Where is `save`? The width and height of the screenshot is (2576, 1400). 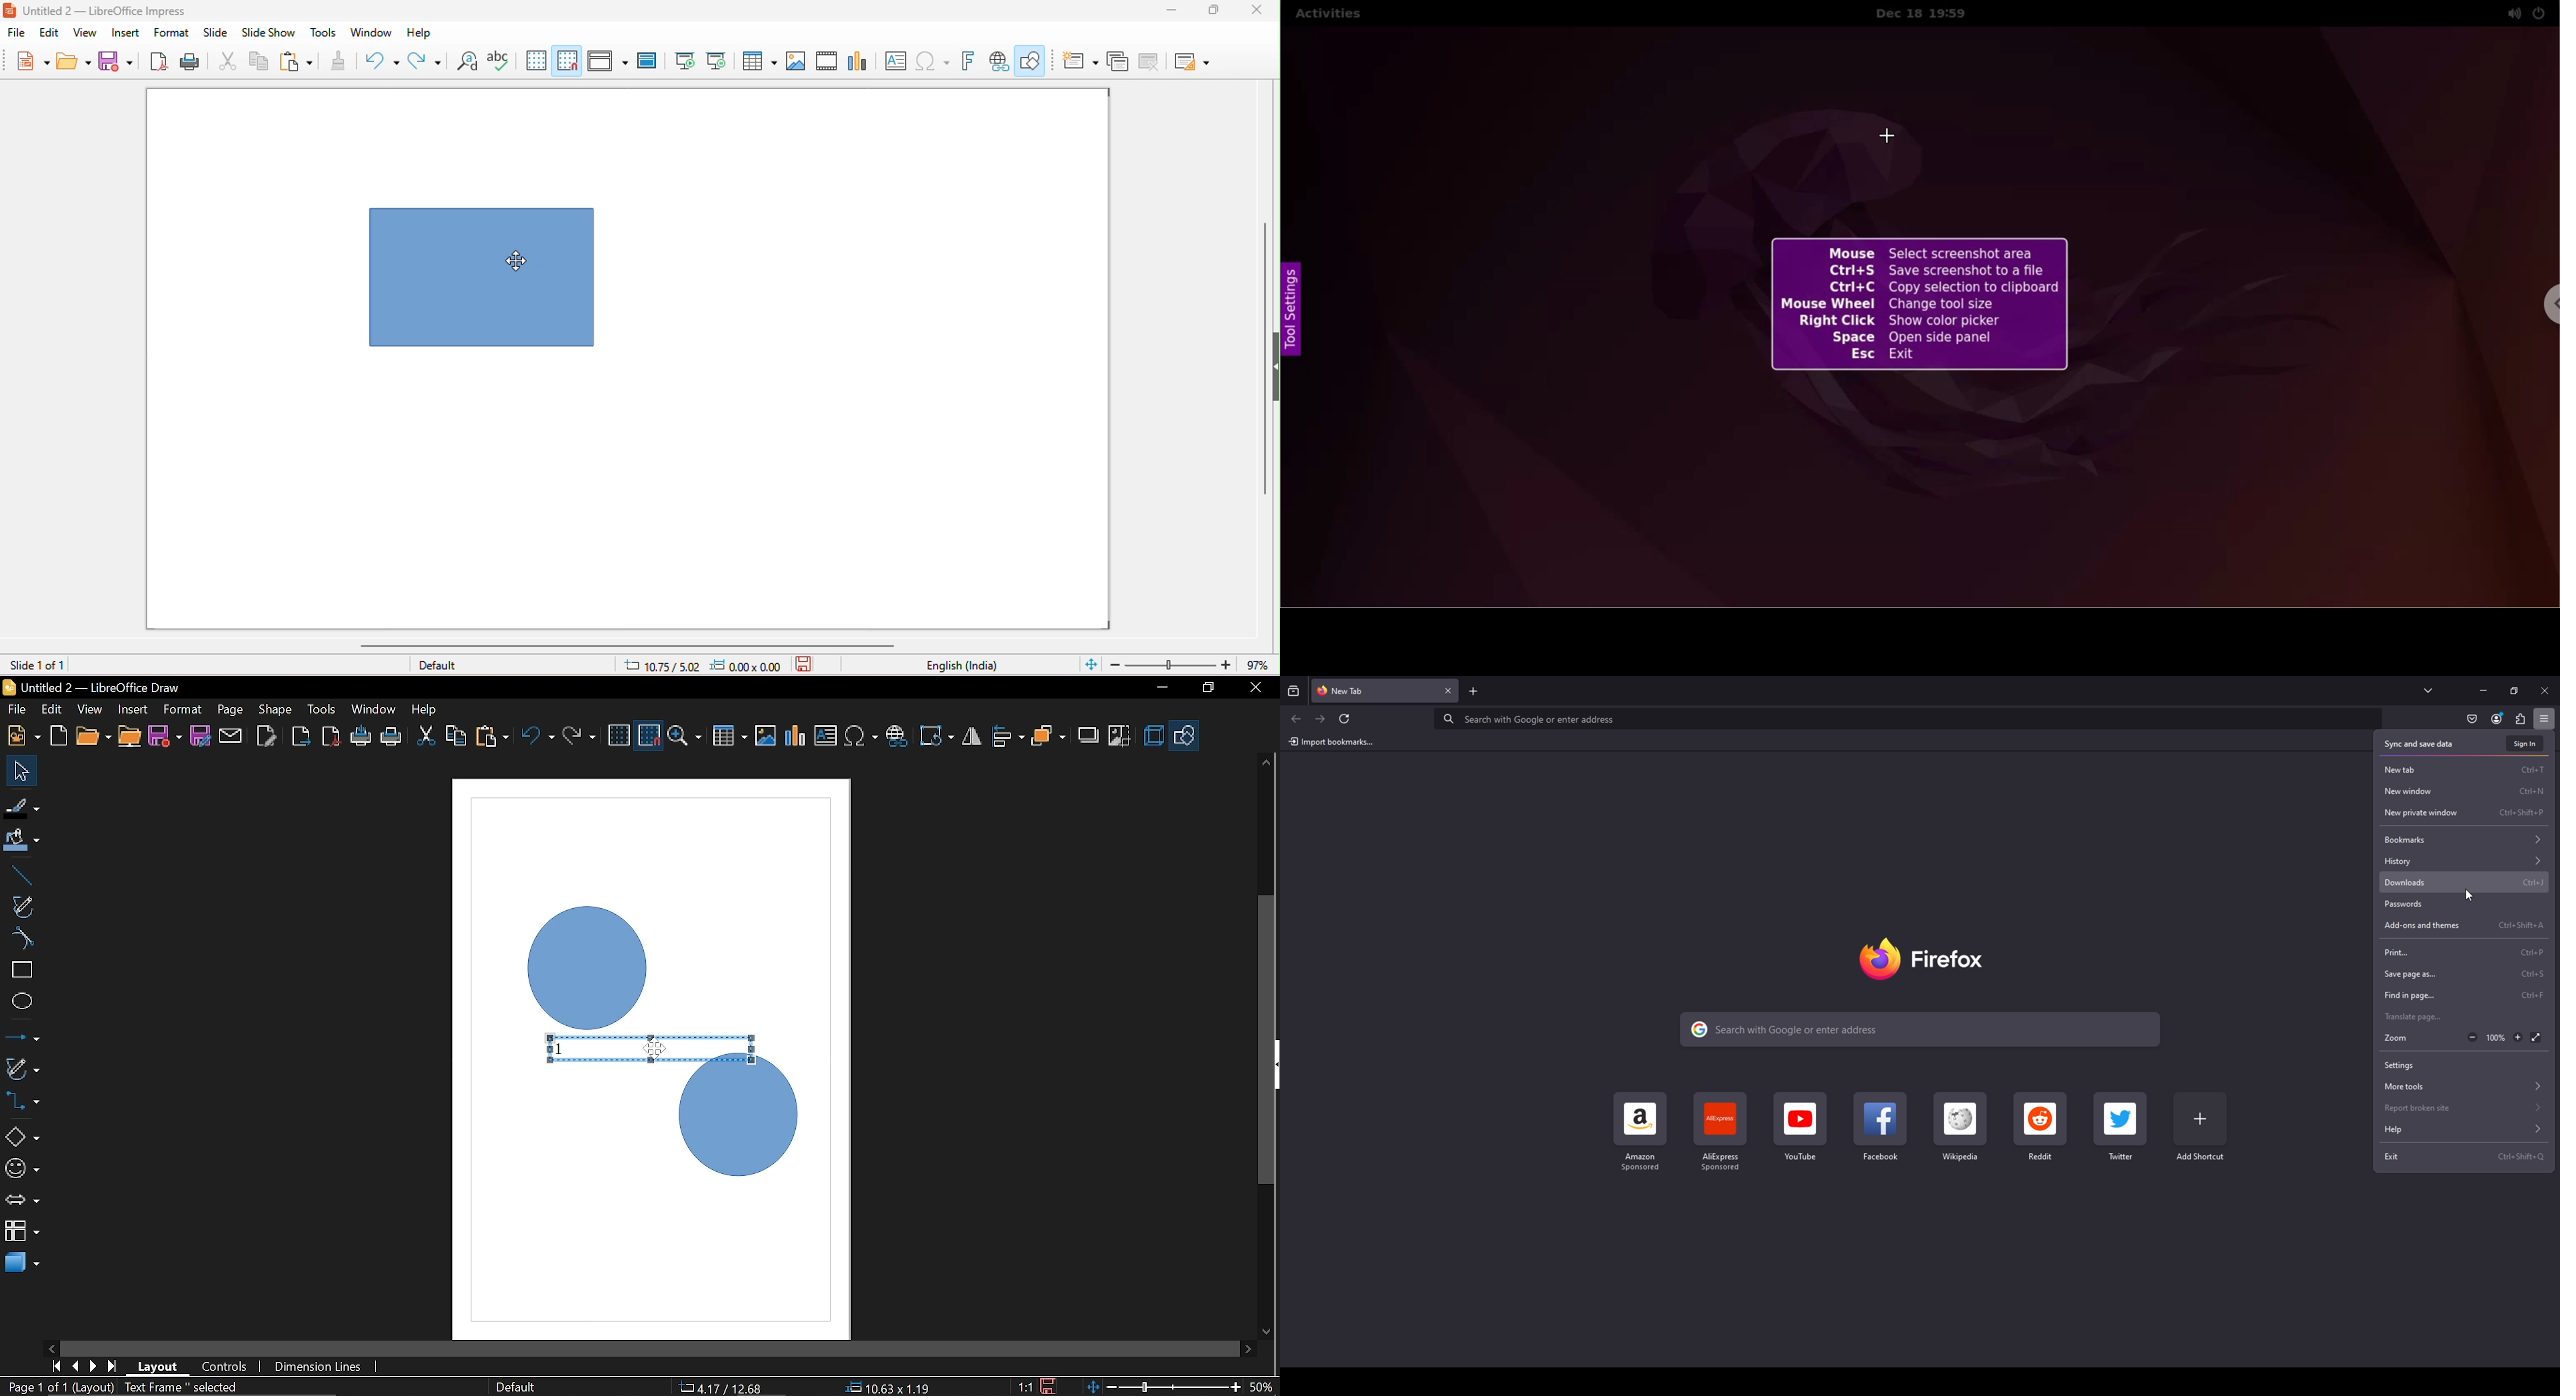 save is located at coordinates (808, 663).